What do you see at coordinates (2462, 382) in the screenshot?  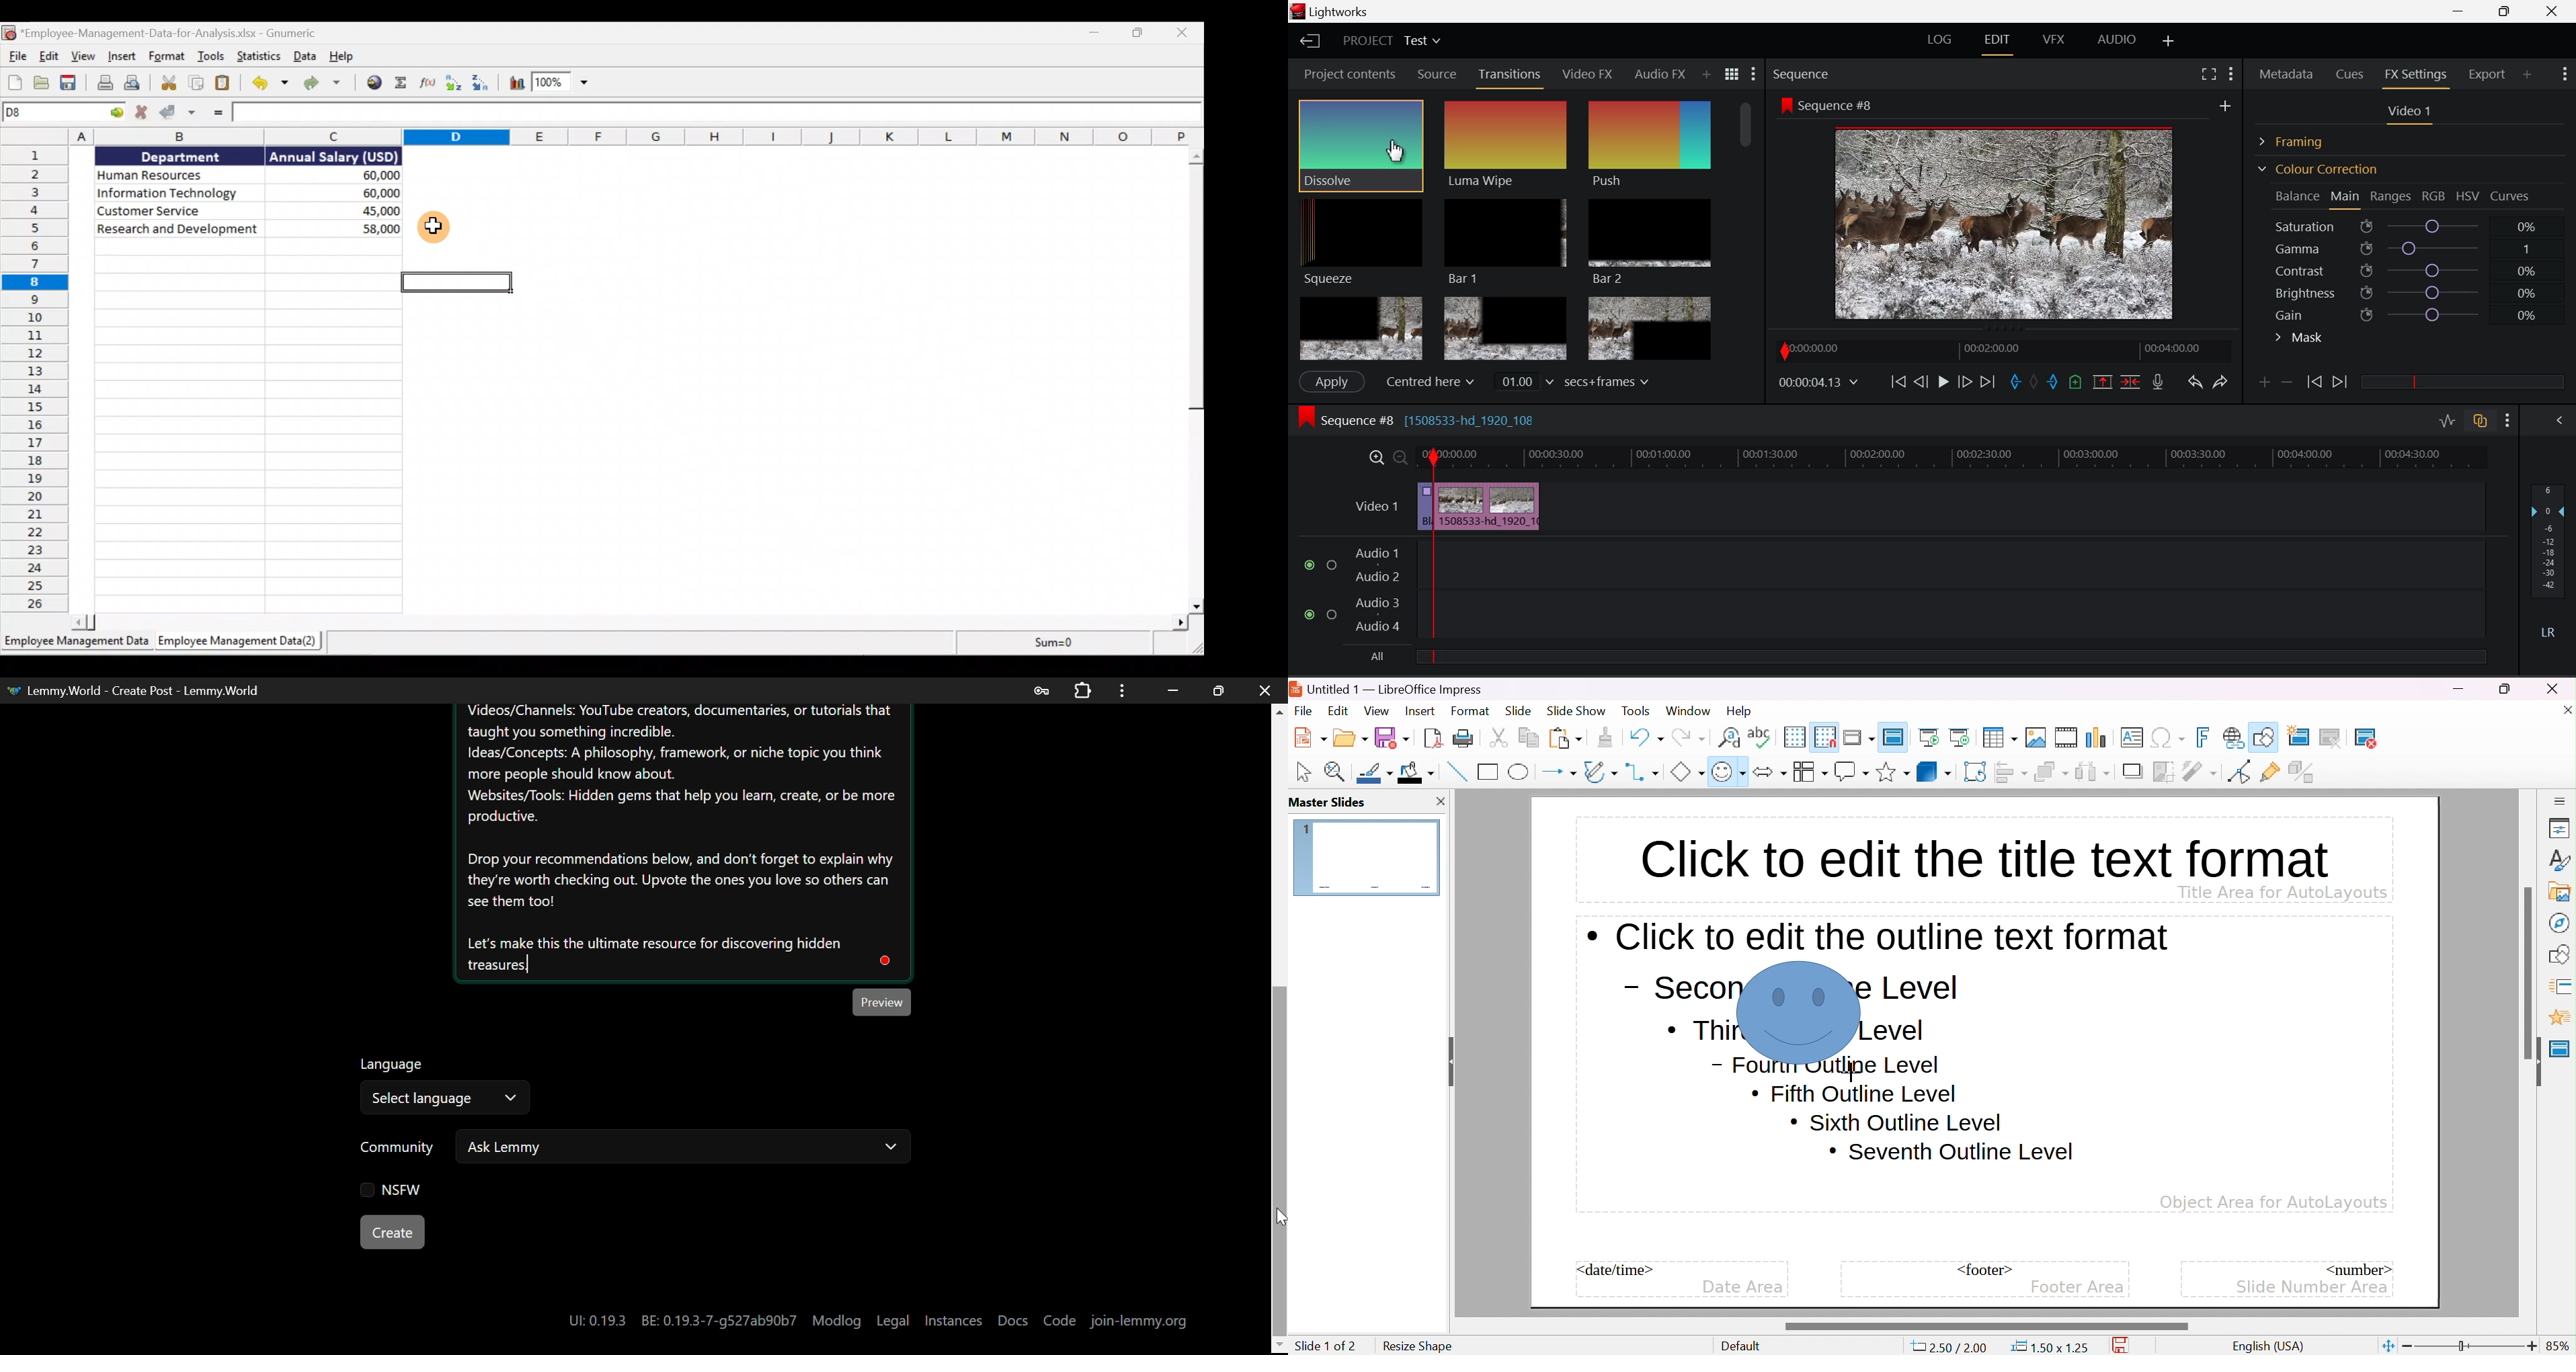 I see `slider` at bounding box center [2462, 382].